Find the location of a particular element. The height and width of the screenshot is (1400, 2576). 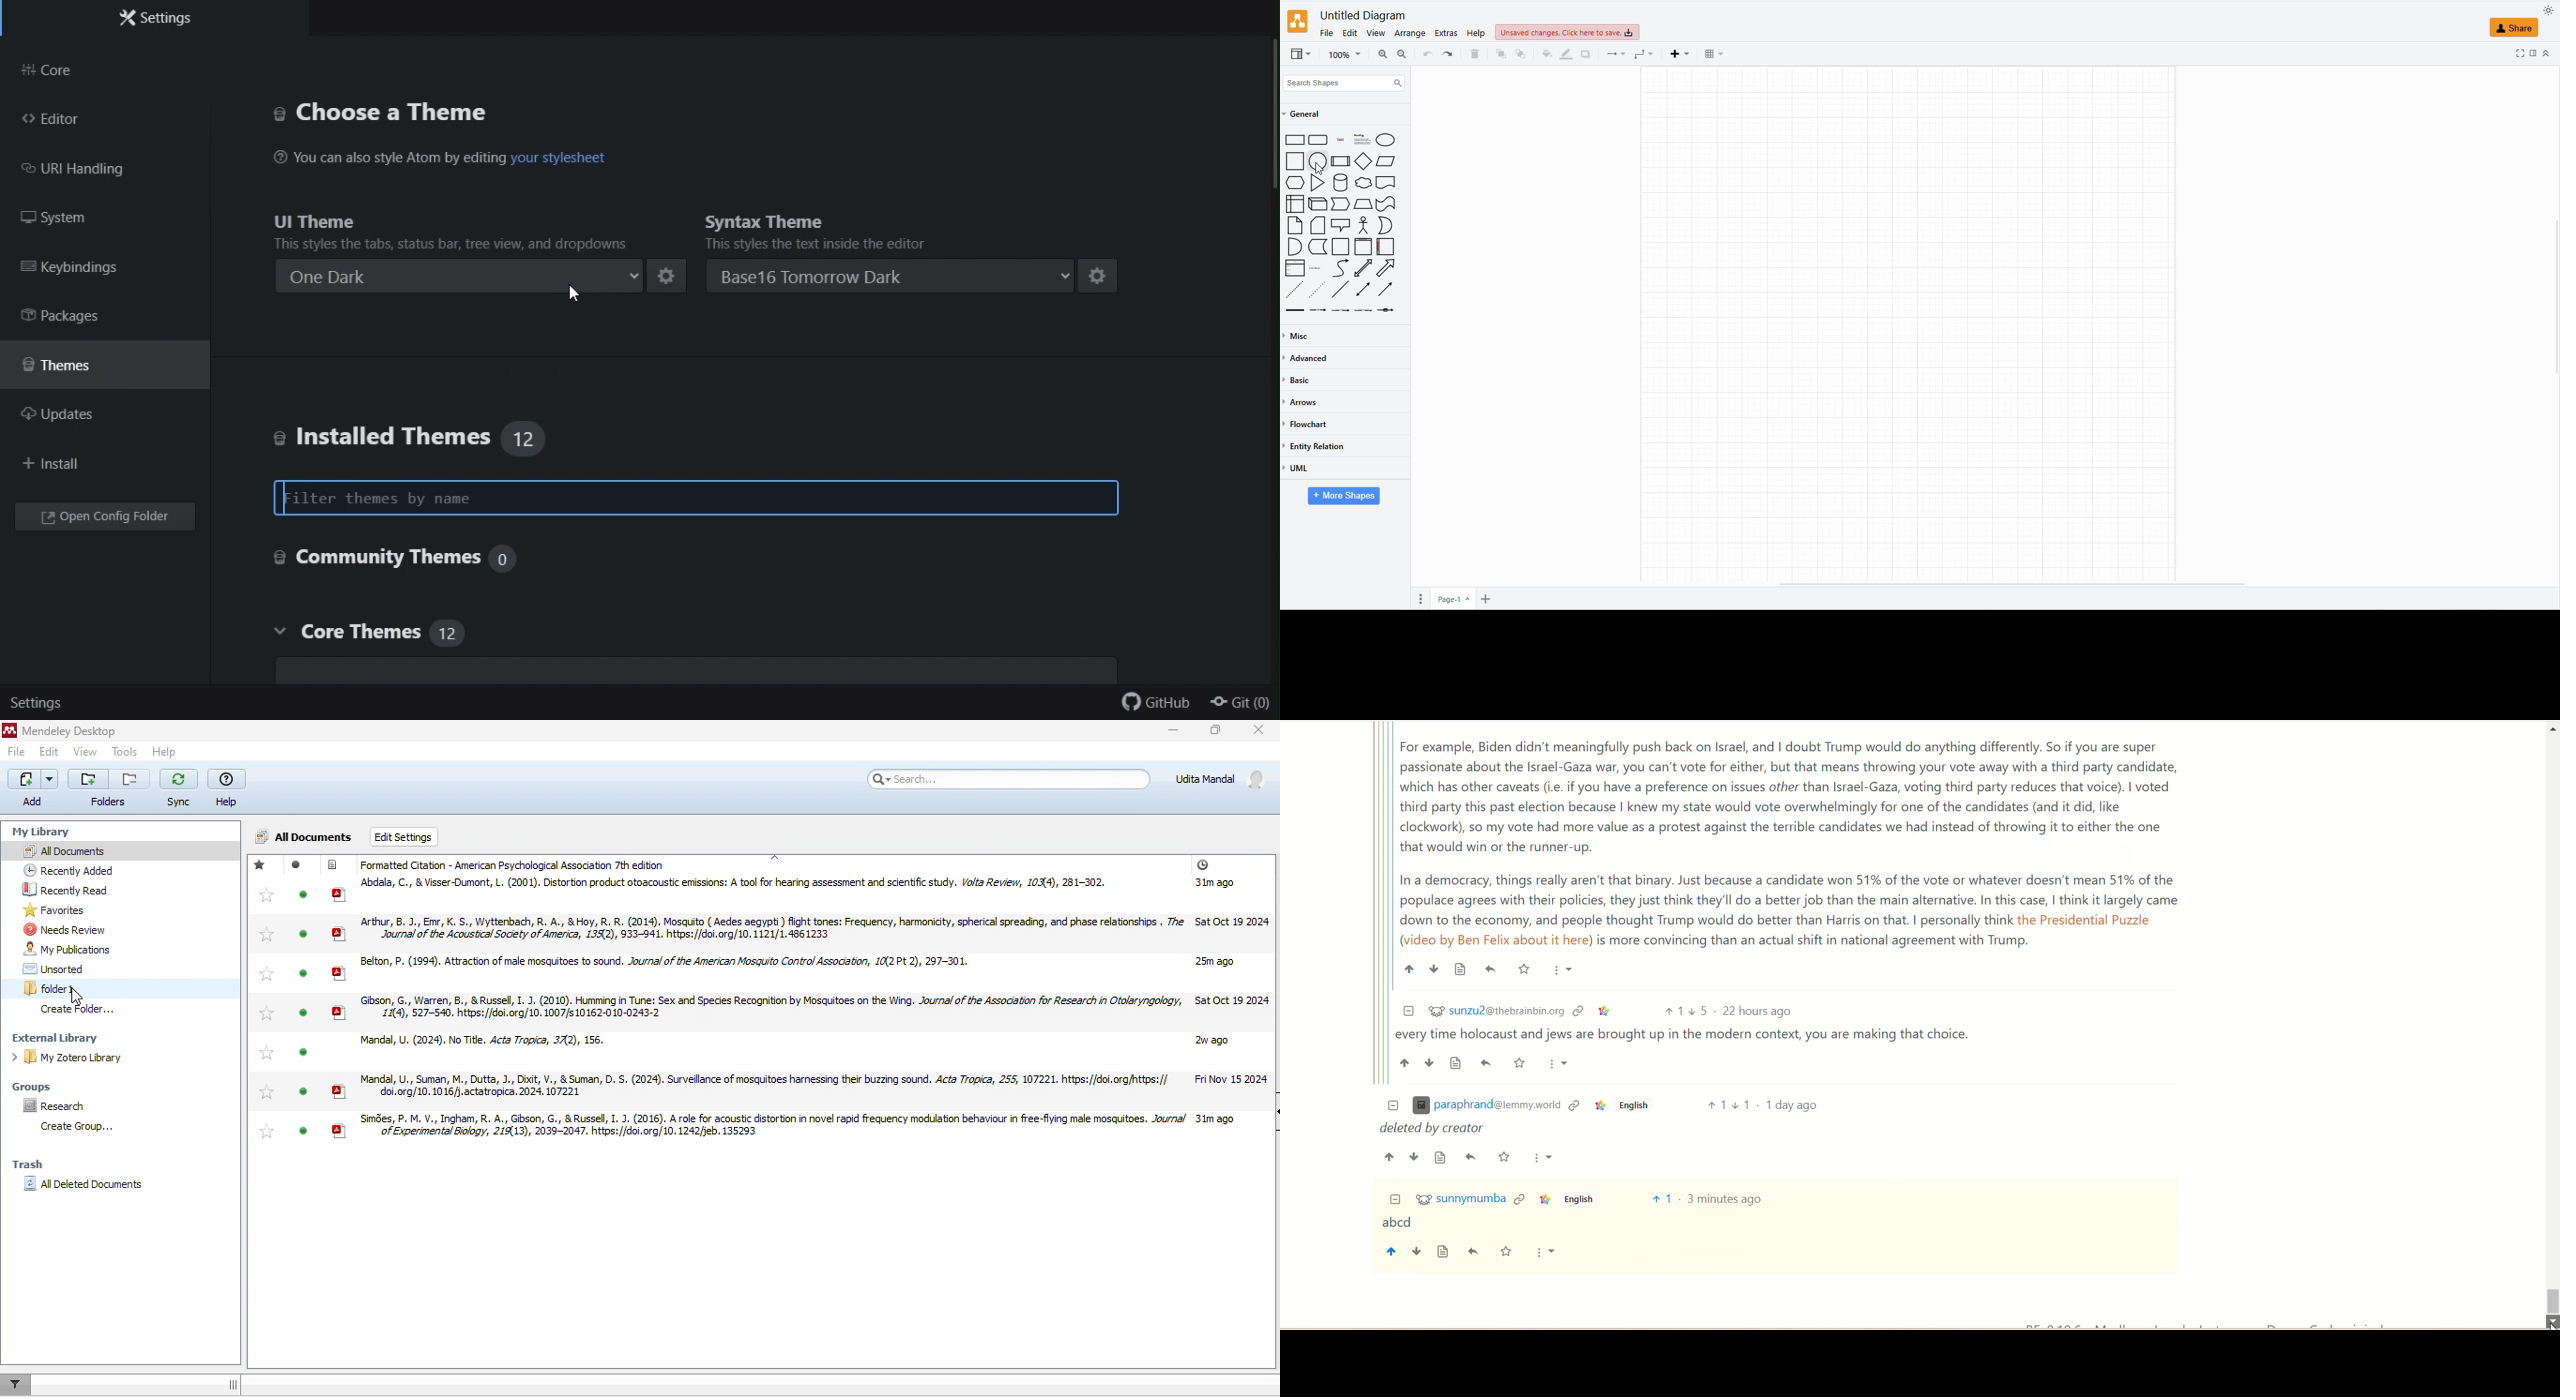

LOGO is located at coordinates (1297, 20).